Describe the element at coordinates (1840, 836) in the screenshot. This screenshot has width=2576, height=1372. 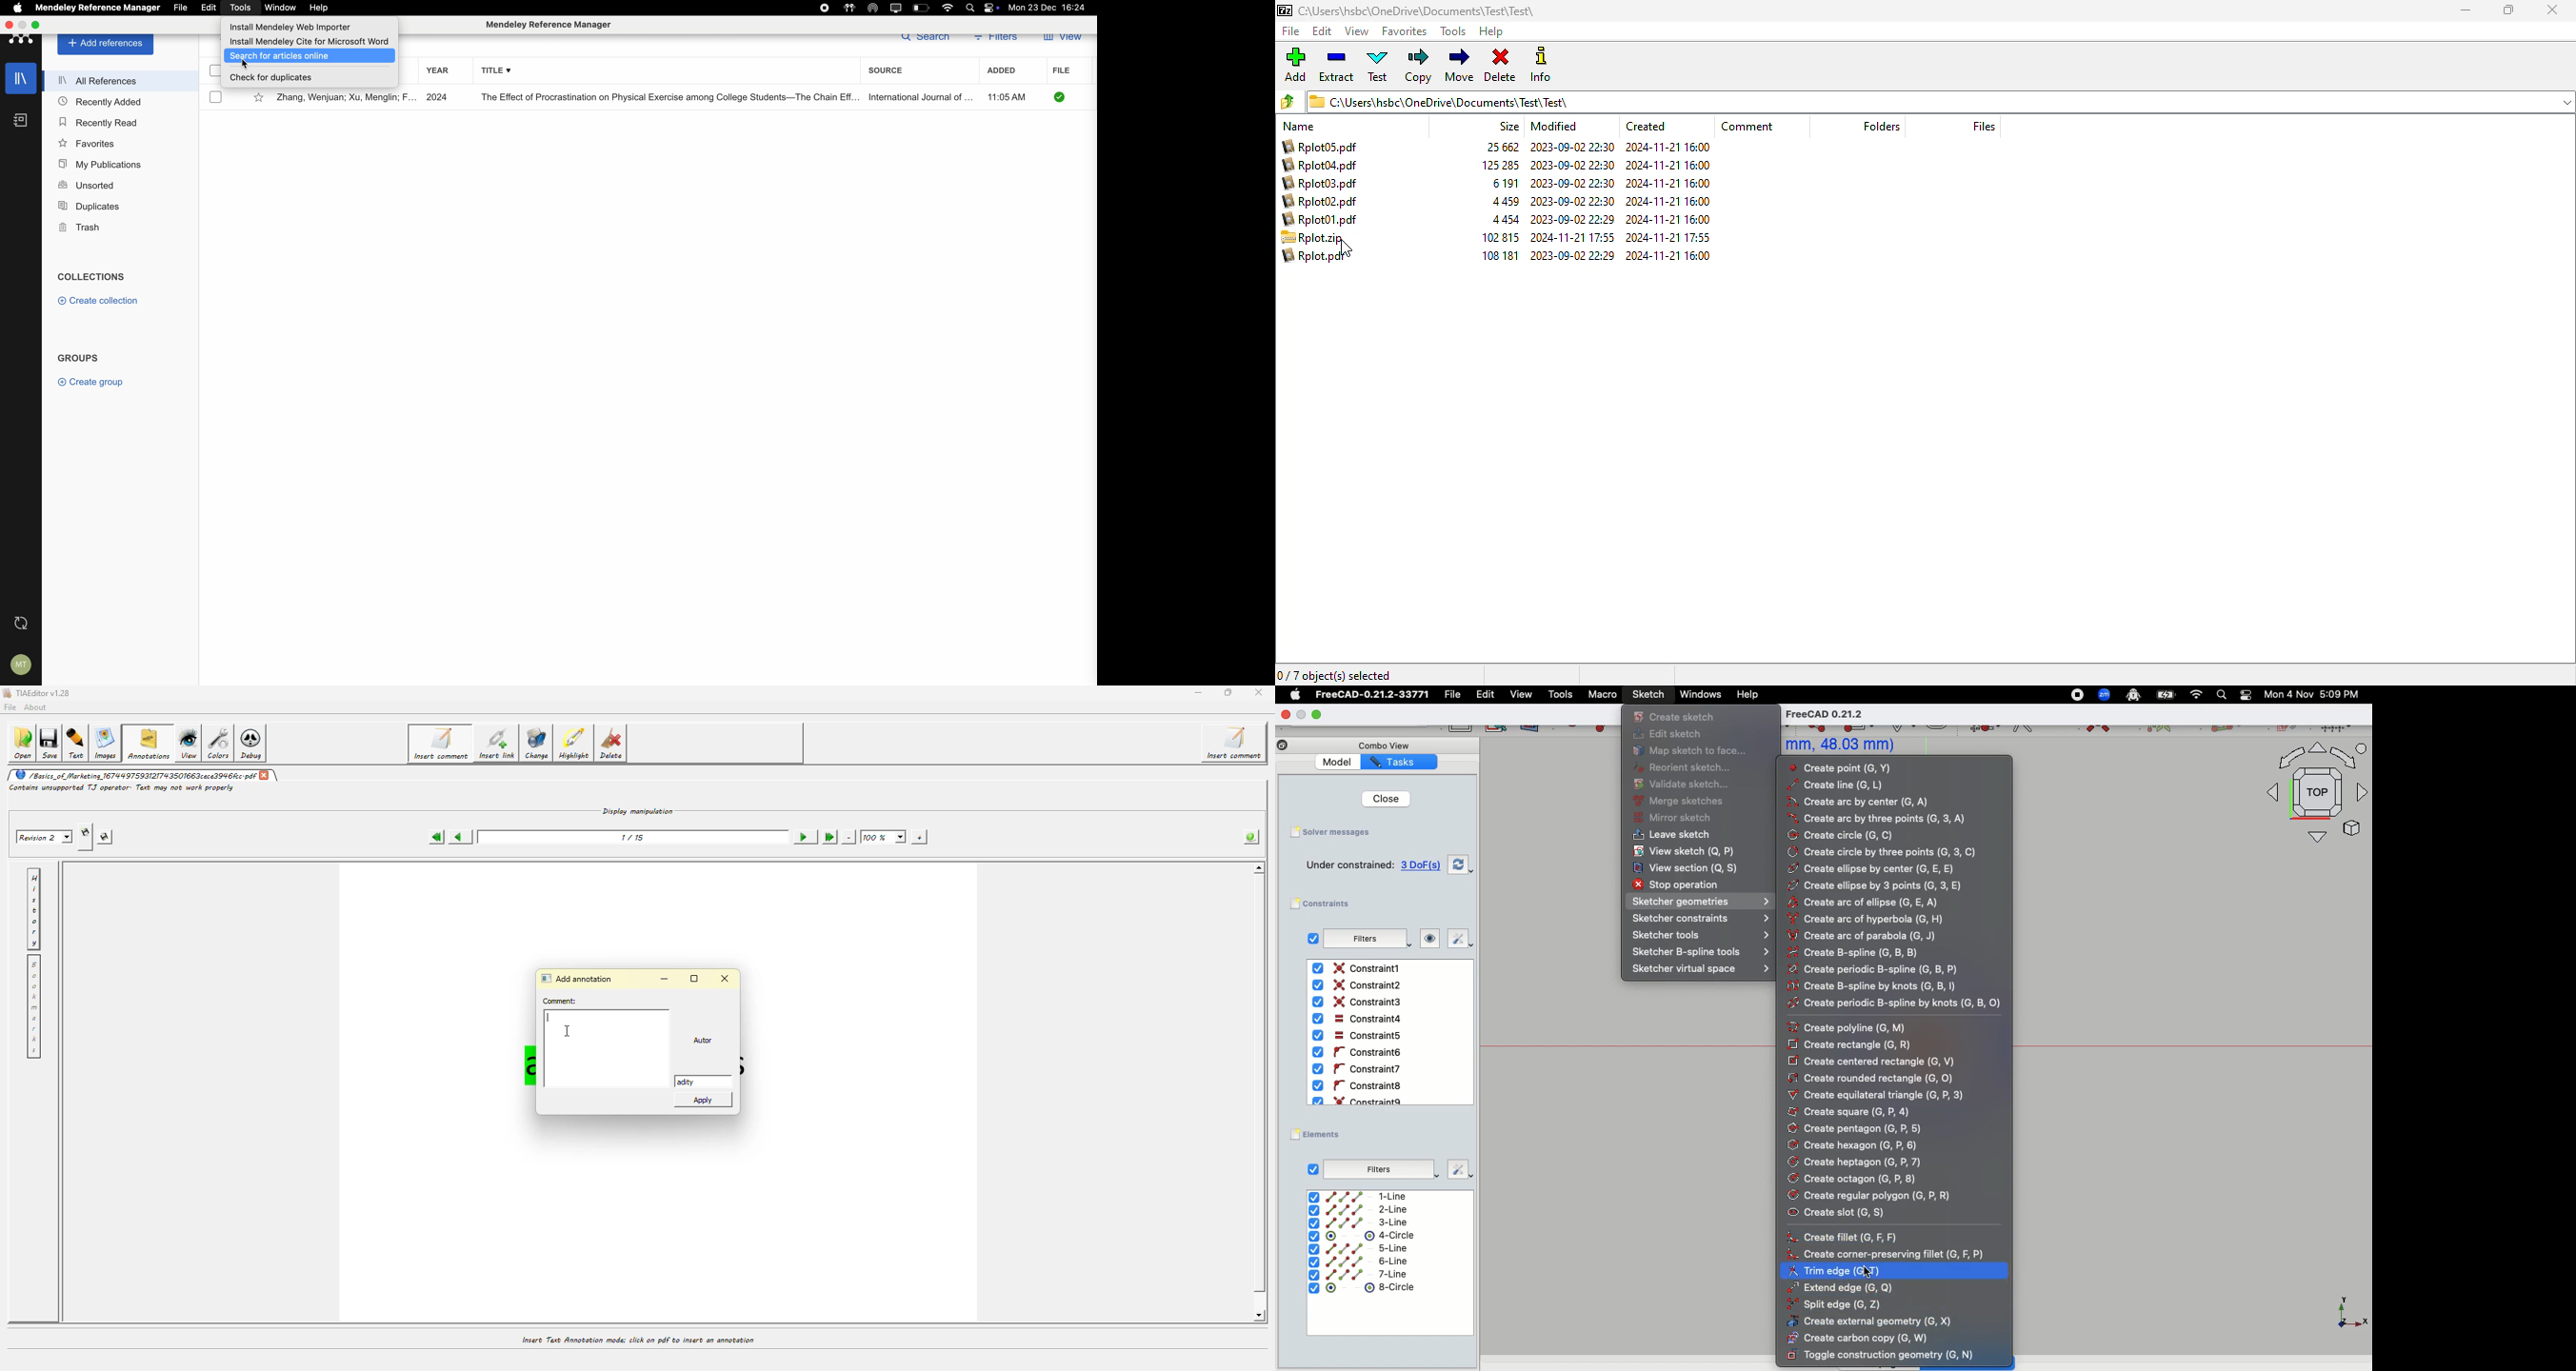
I see `Create circle` at that location.